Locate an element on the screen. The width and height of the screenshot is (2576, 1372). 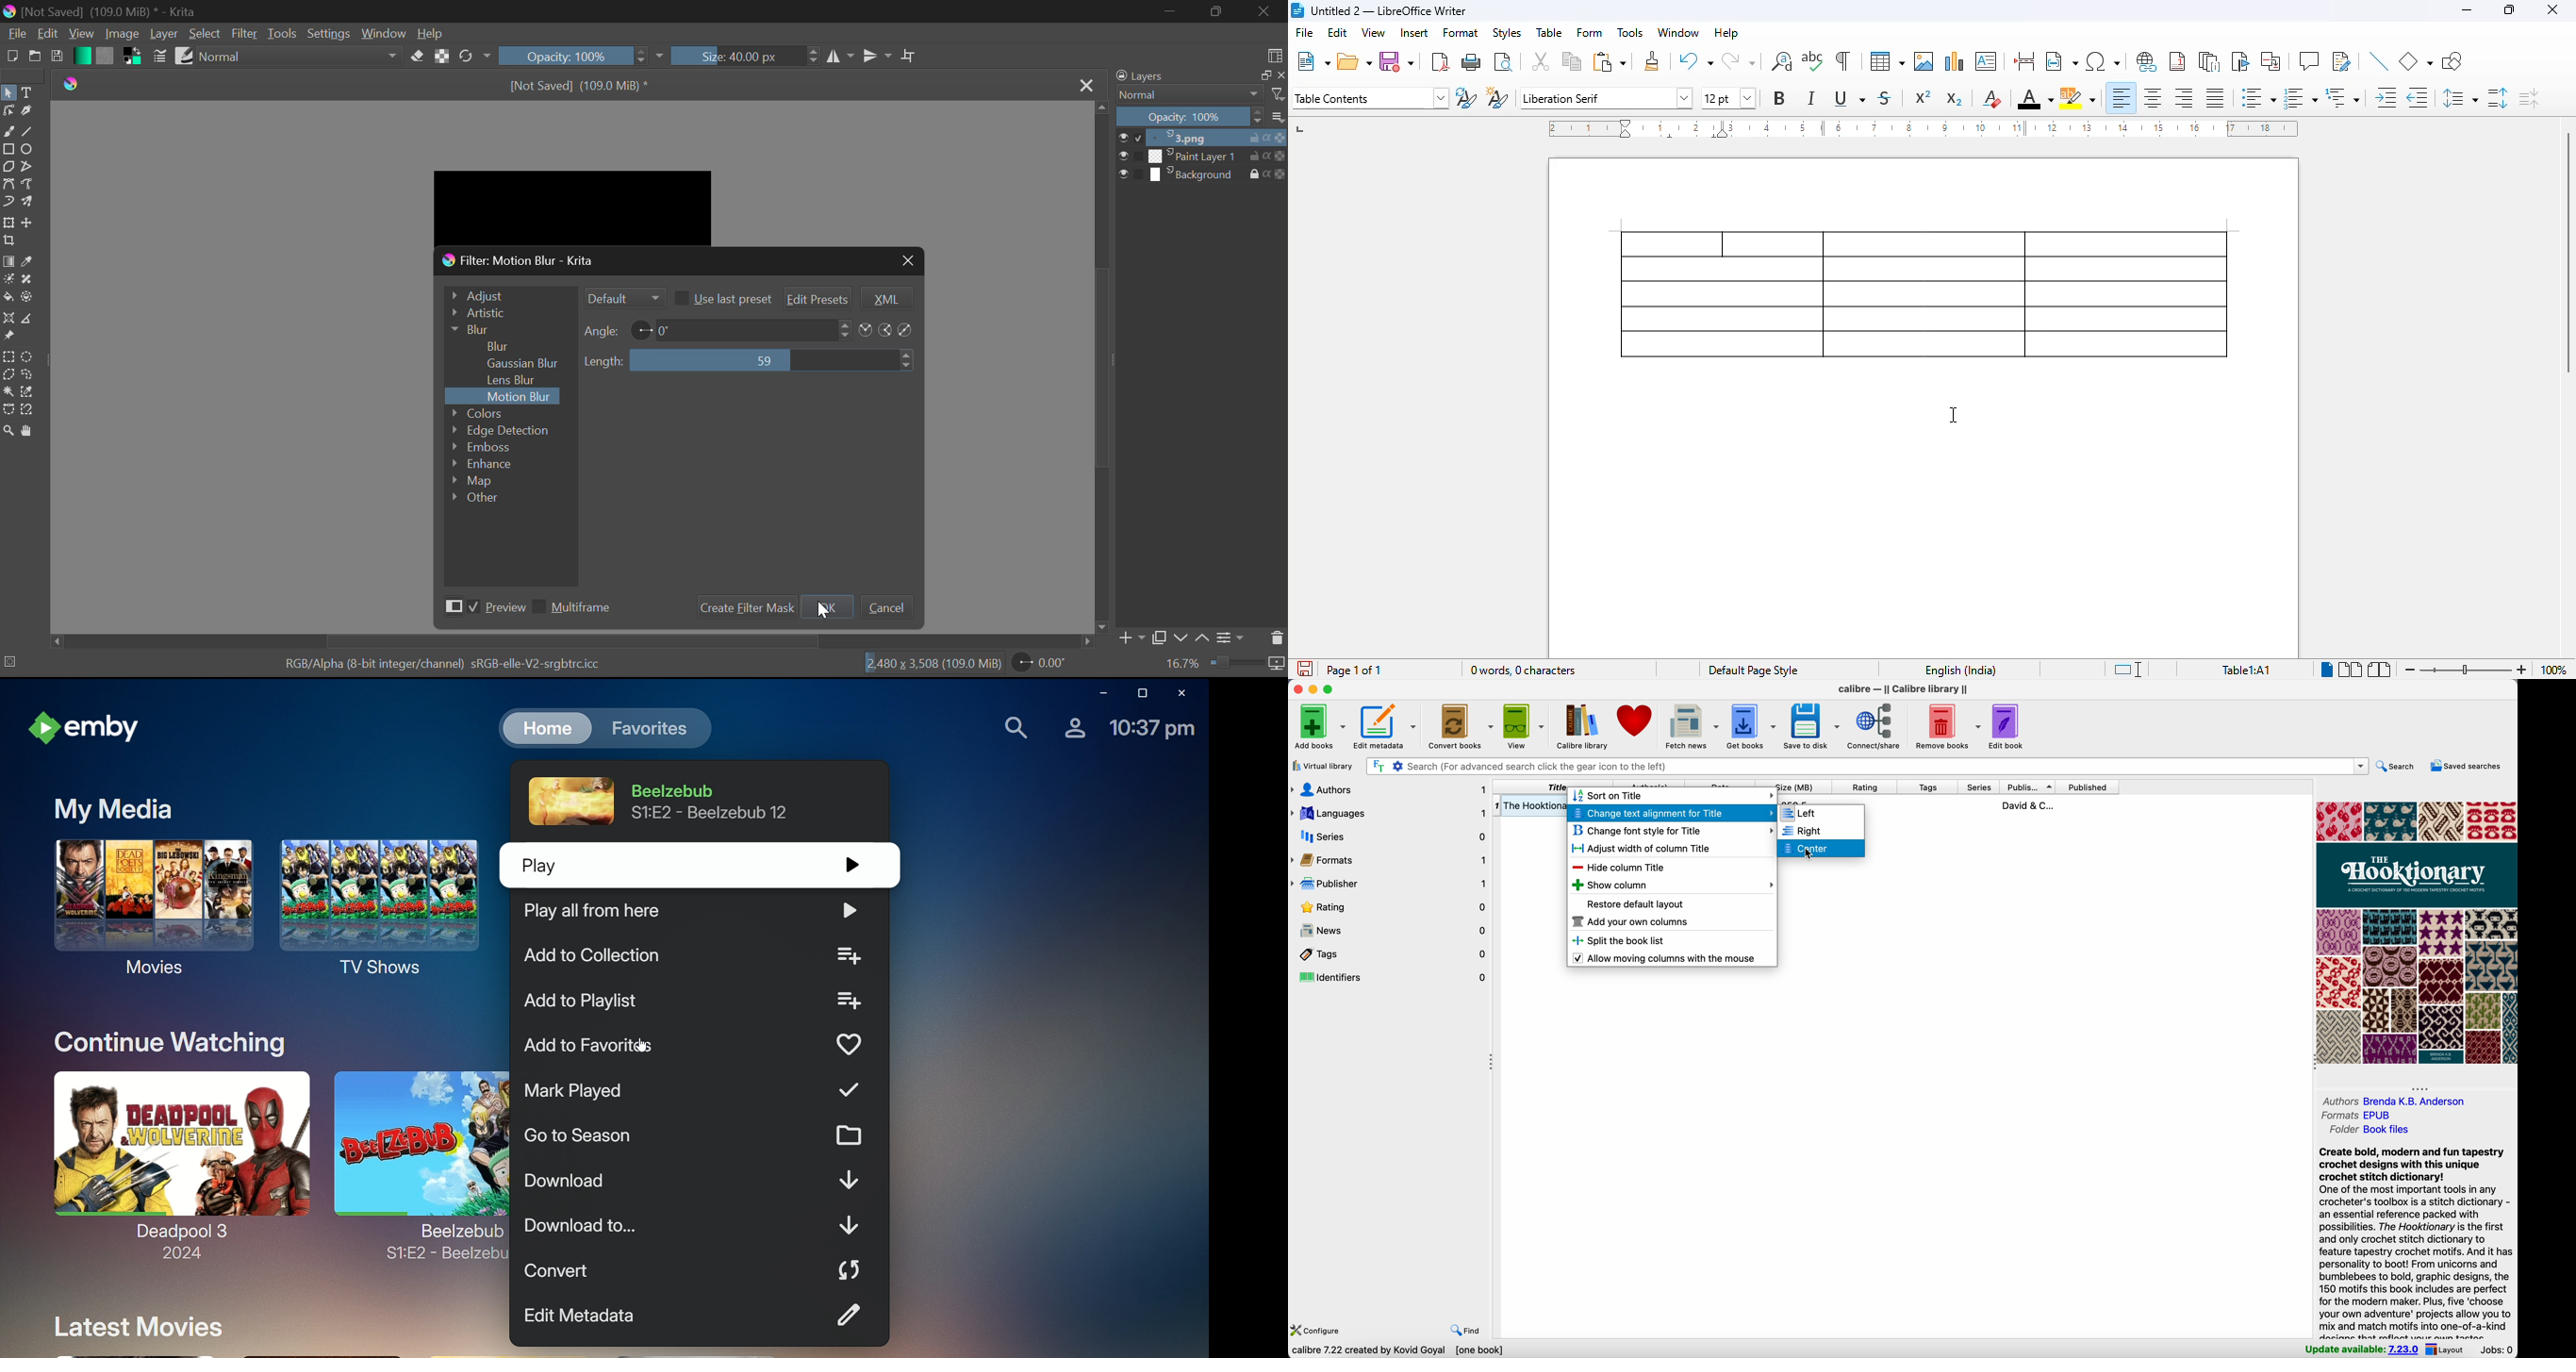
Cursor is located at coordinates (1809, 855).